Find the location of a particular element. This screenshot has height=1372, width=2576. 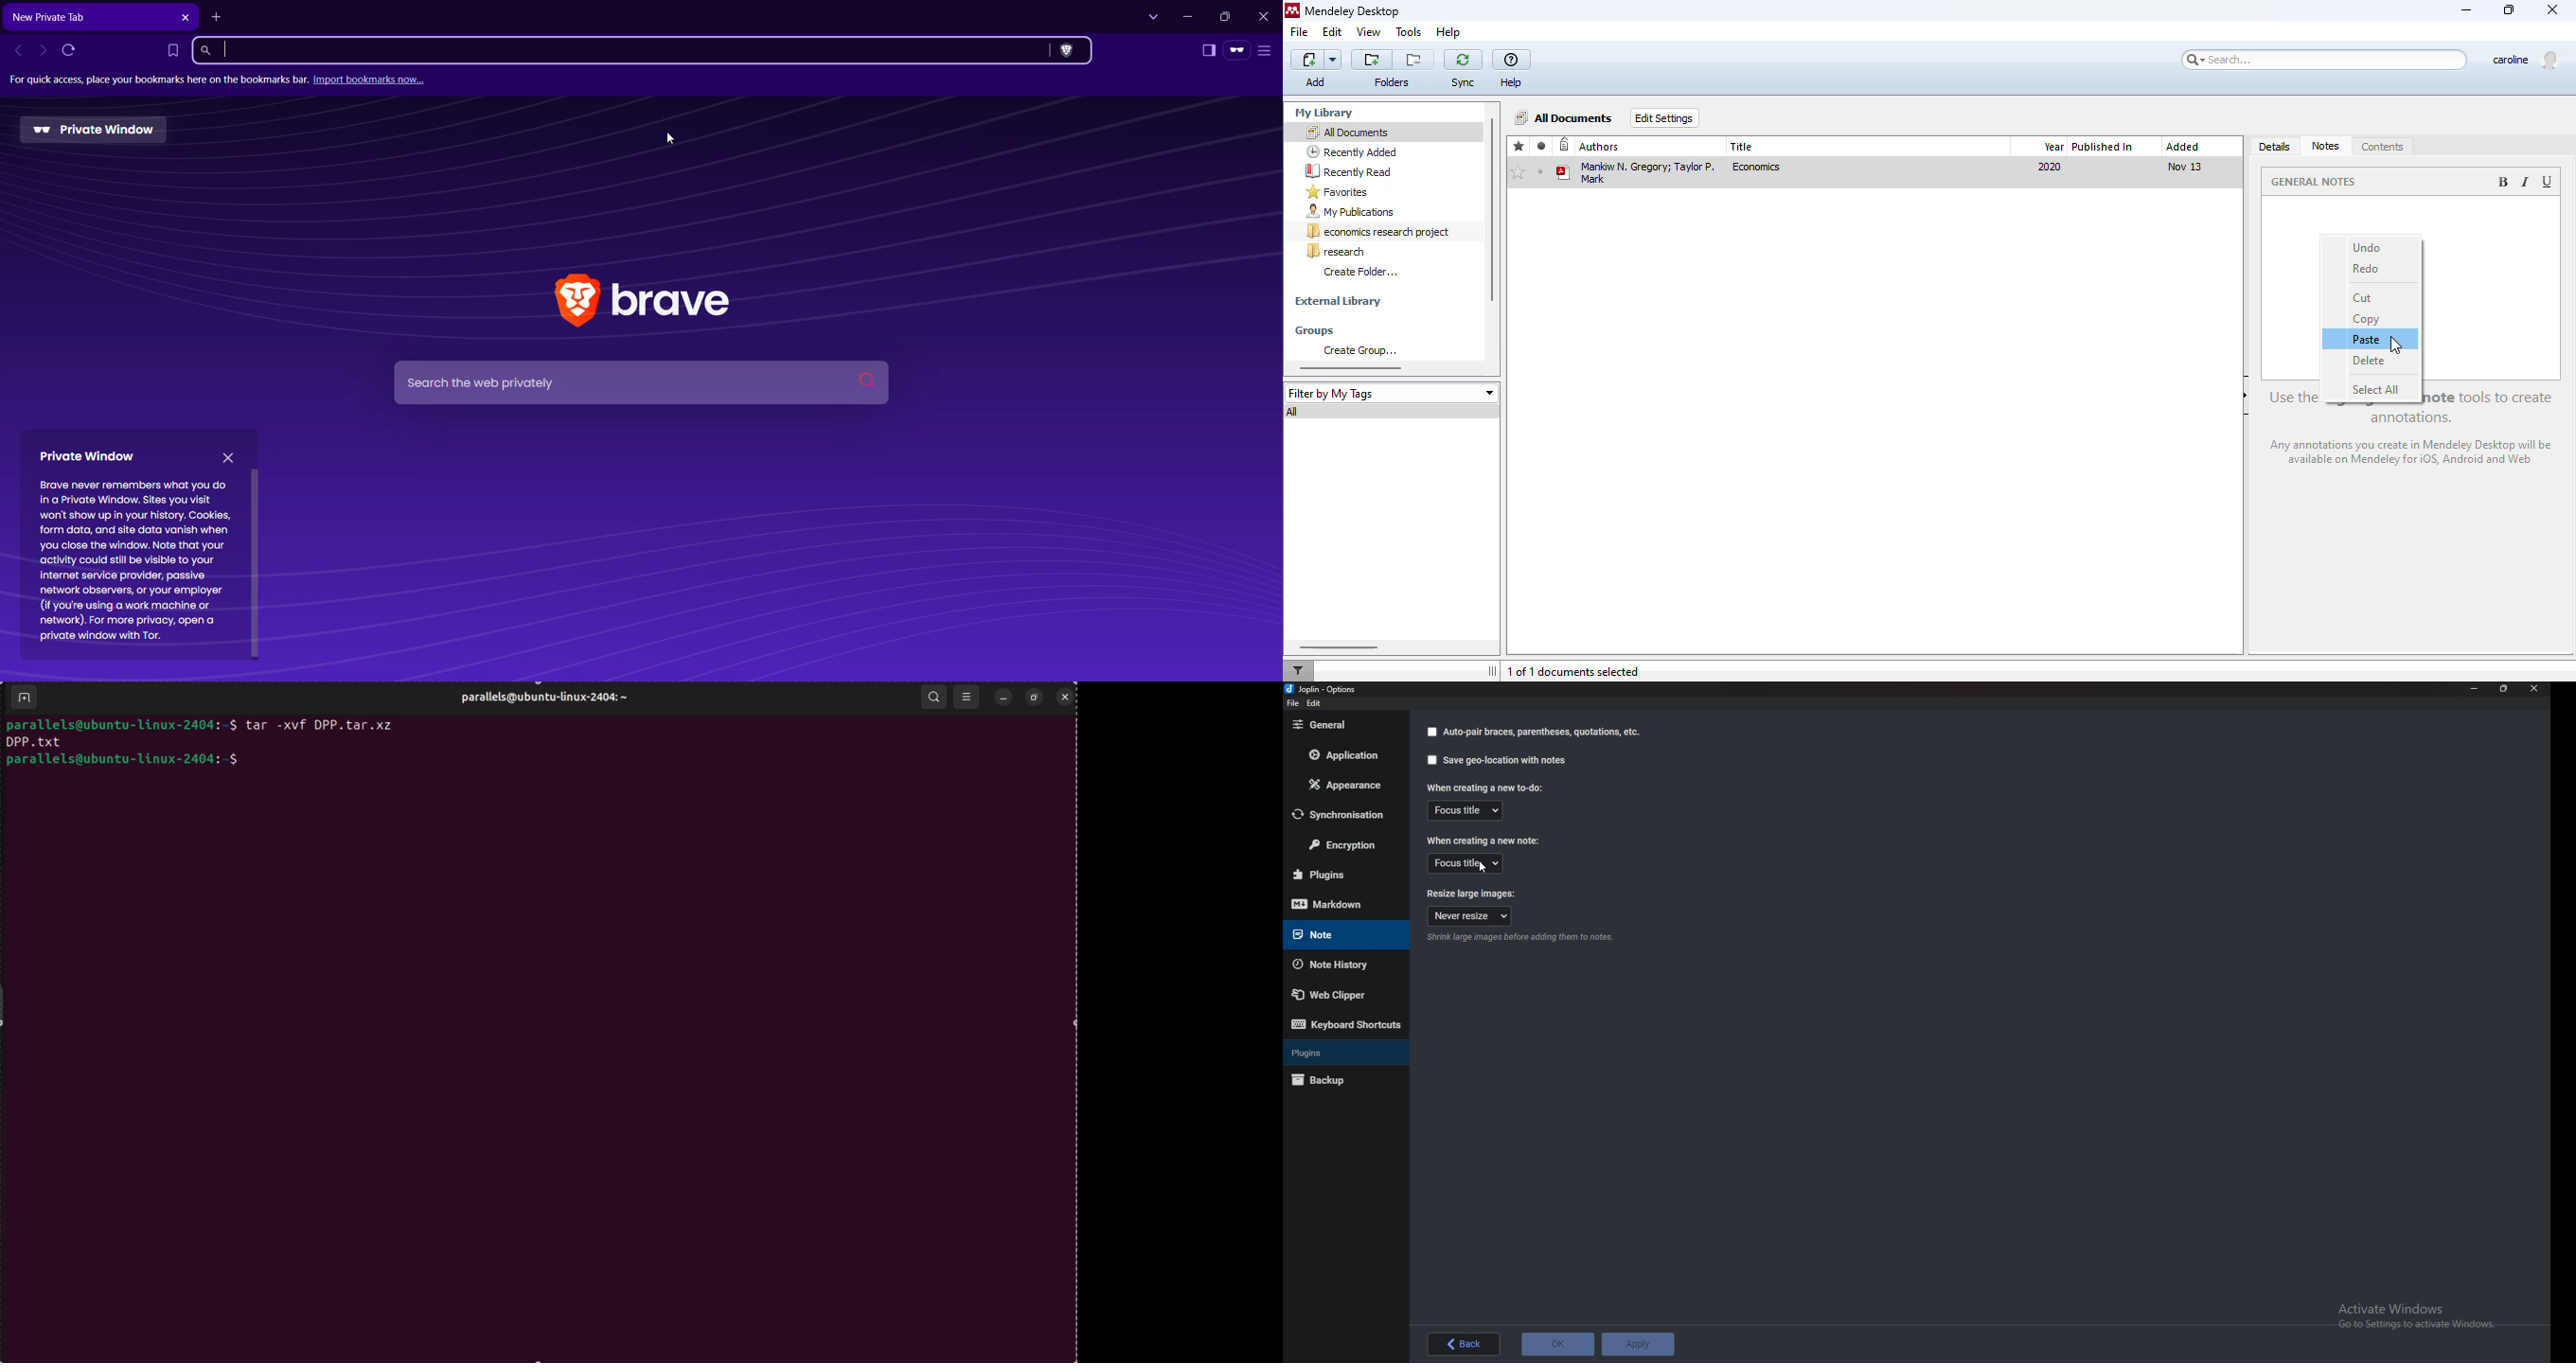

minimize is located at coordinates (2467, 11).